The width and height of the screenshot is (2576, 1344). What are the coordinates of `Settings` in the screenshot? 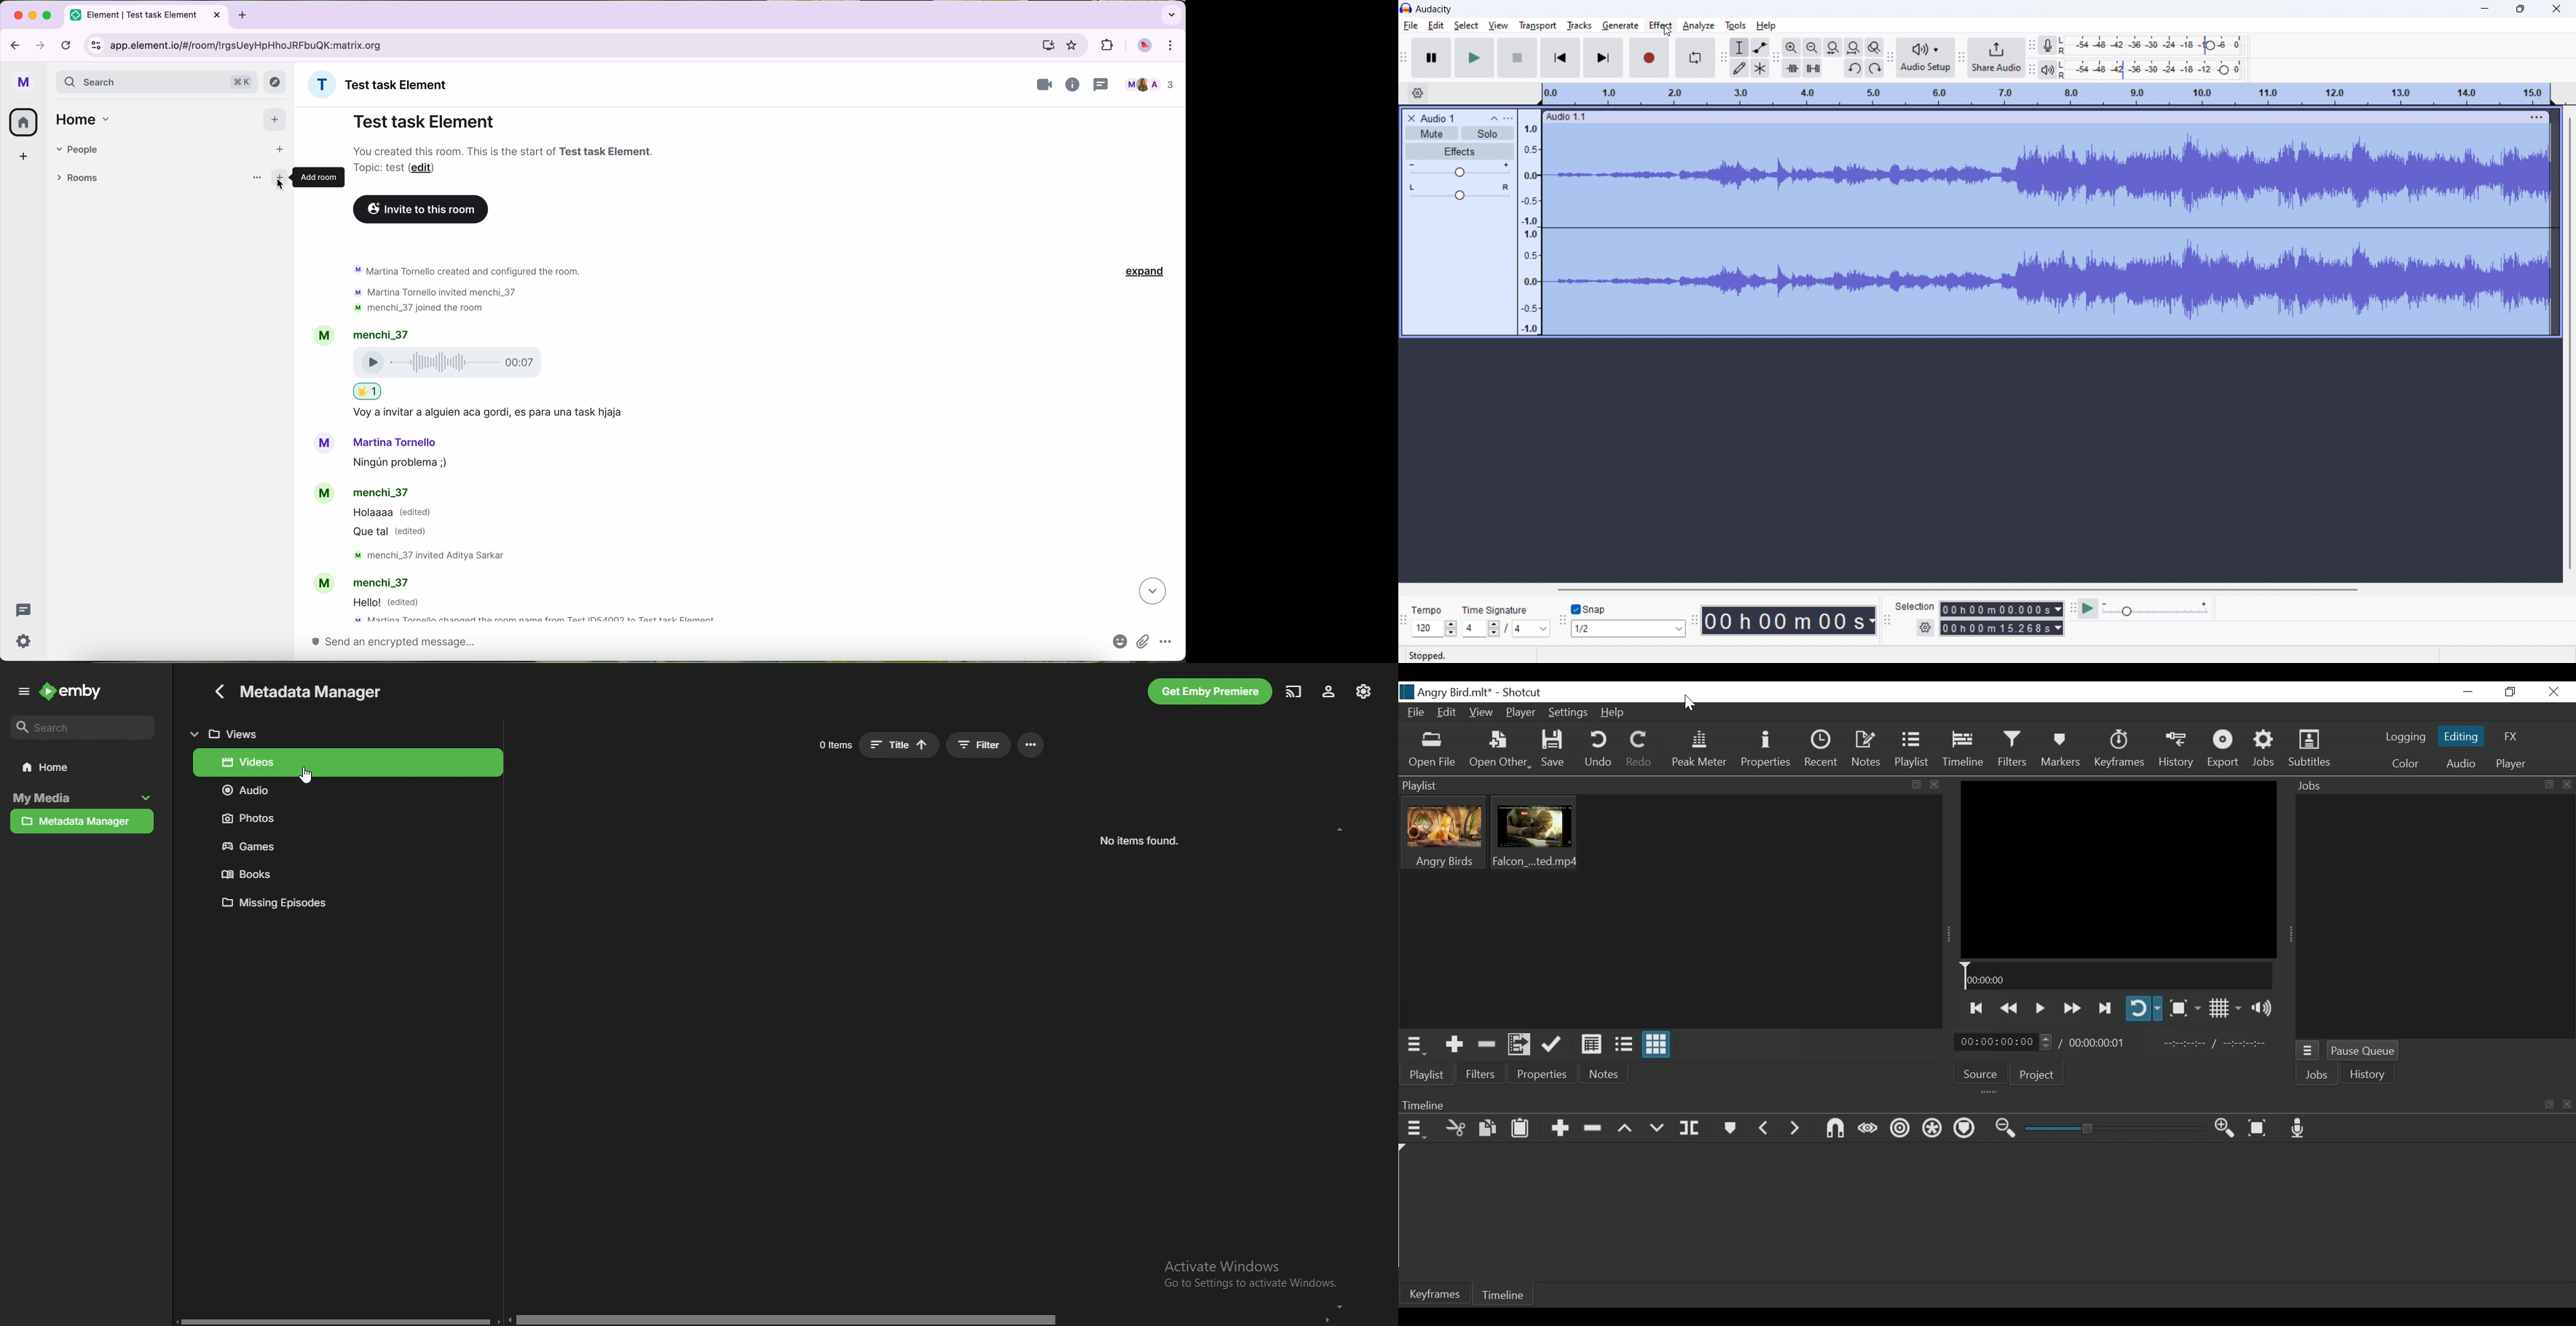 It's located at (1568, 713).